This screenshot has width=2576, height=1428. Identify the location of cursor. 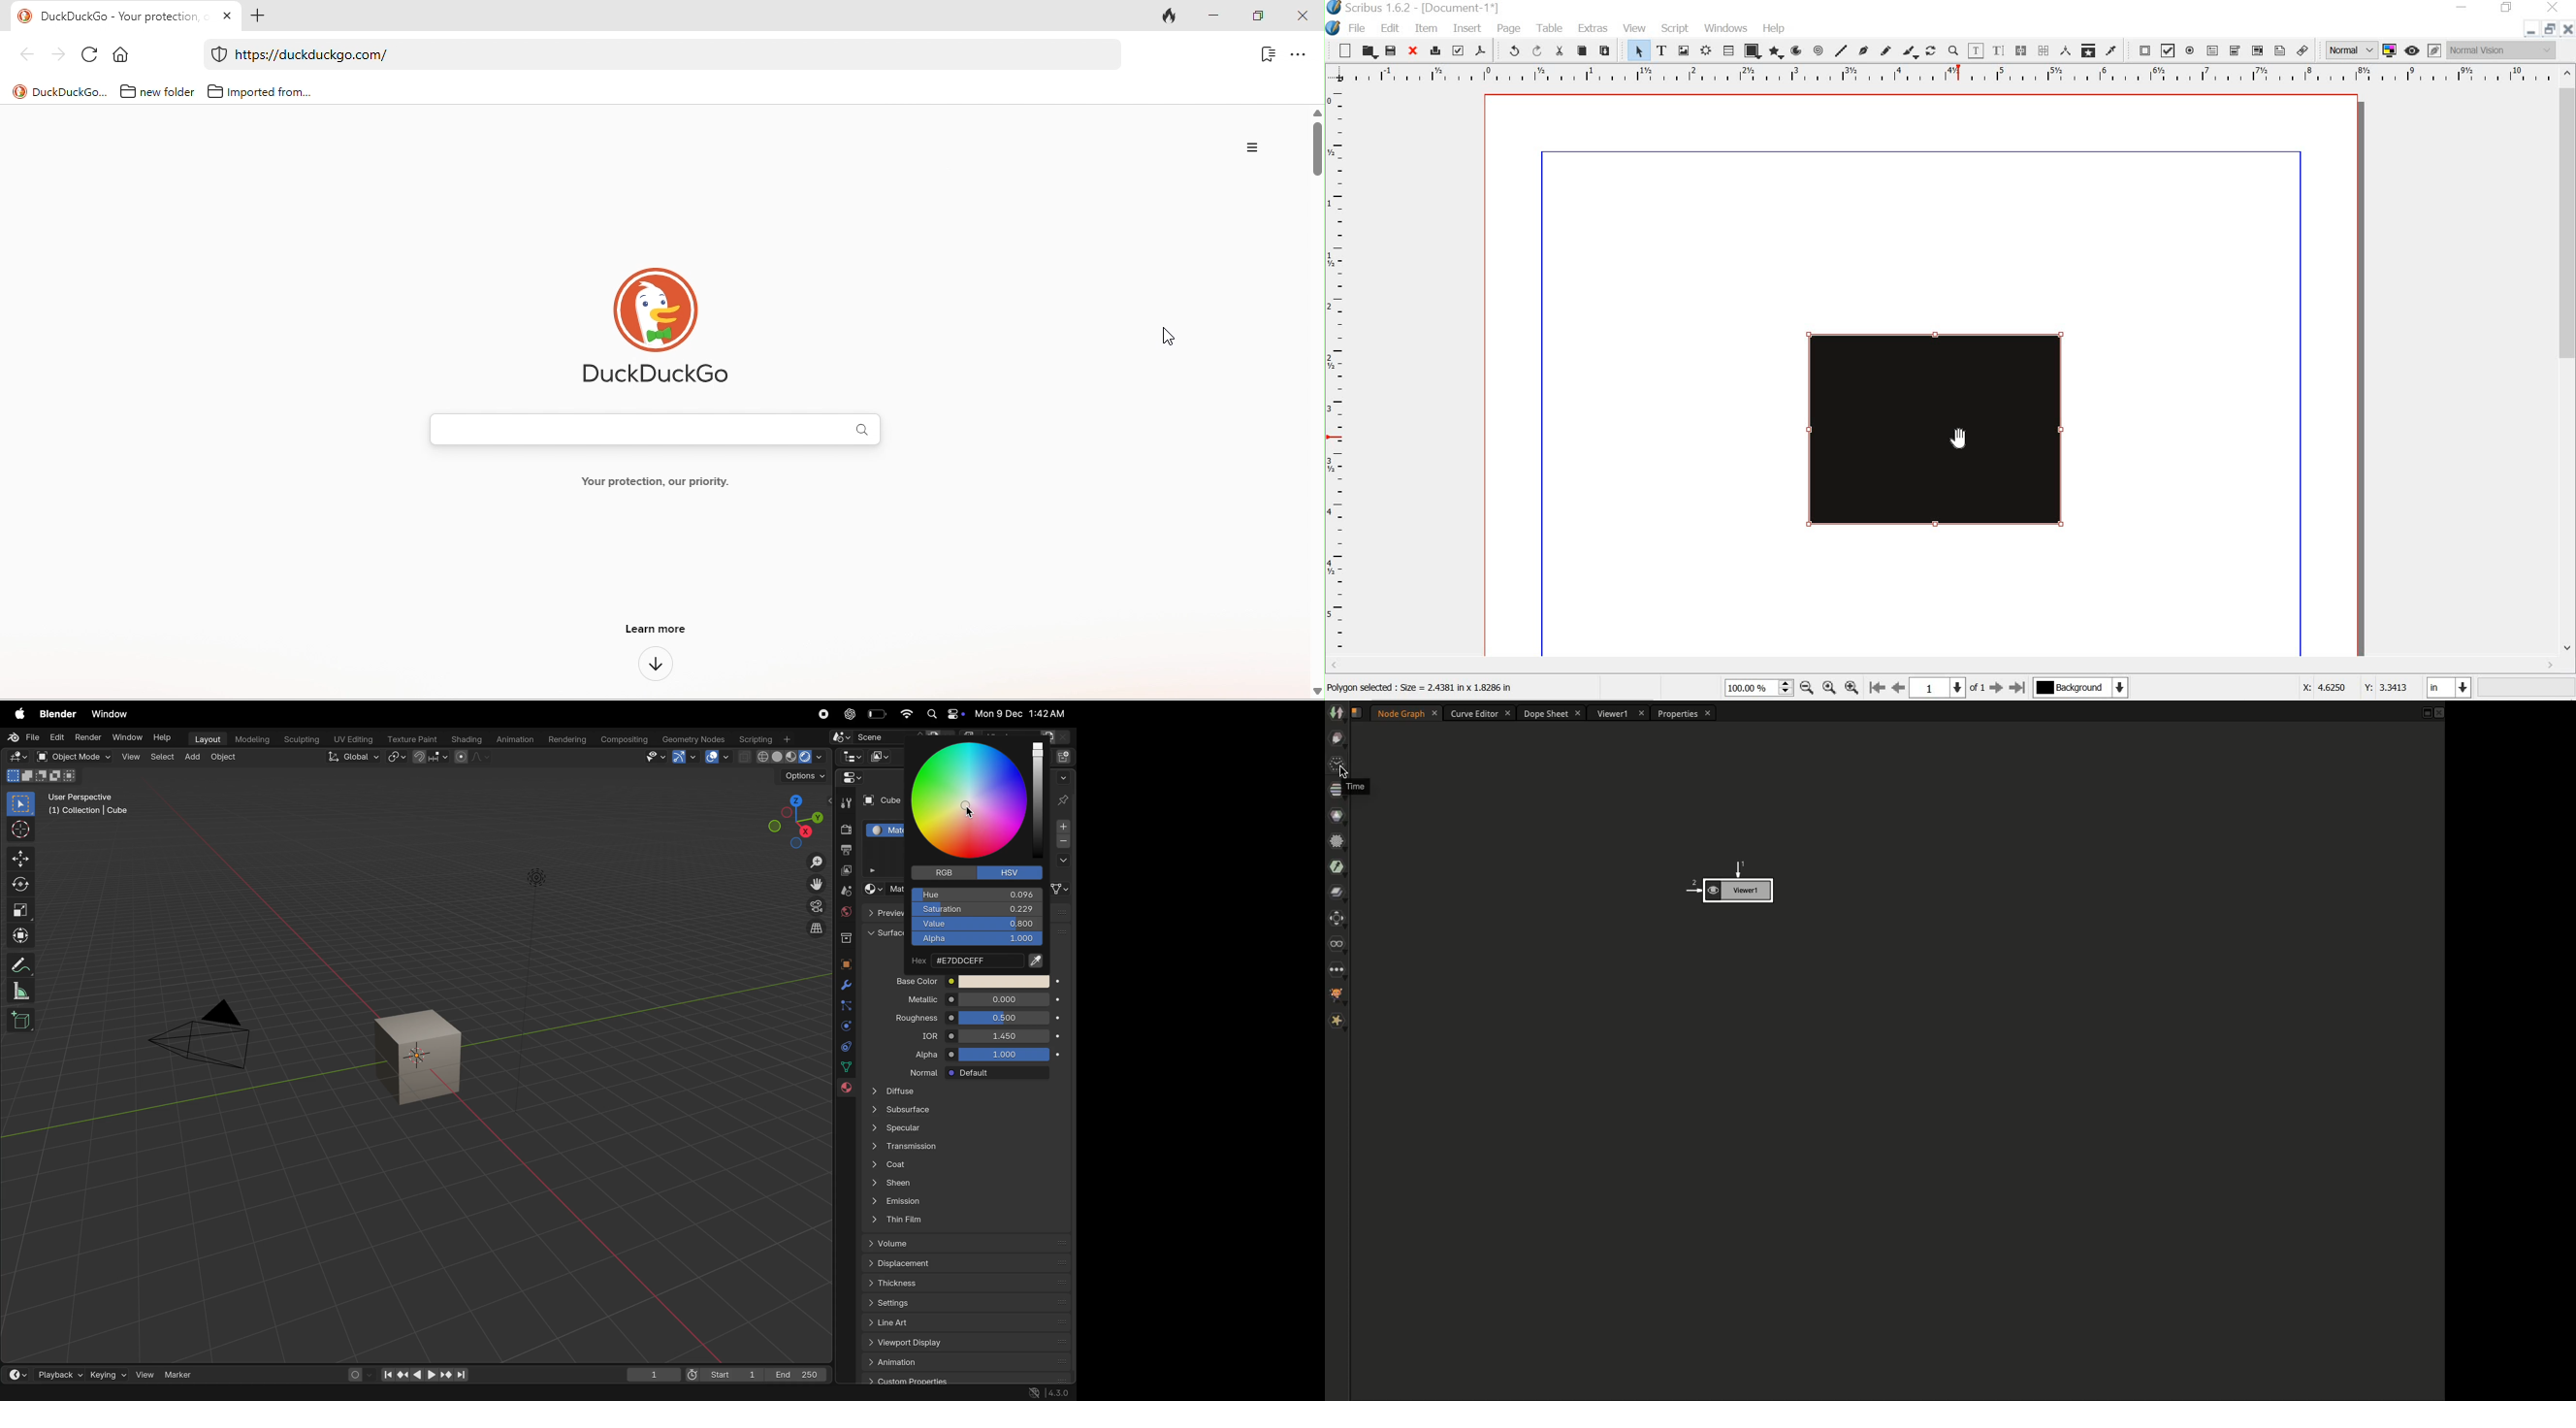
(1962, 438).